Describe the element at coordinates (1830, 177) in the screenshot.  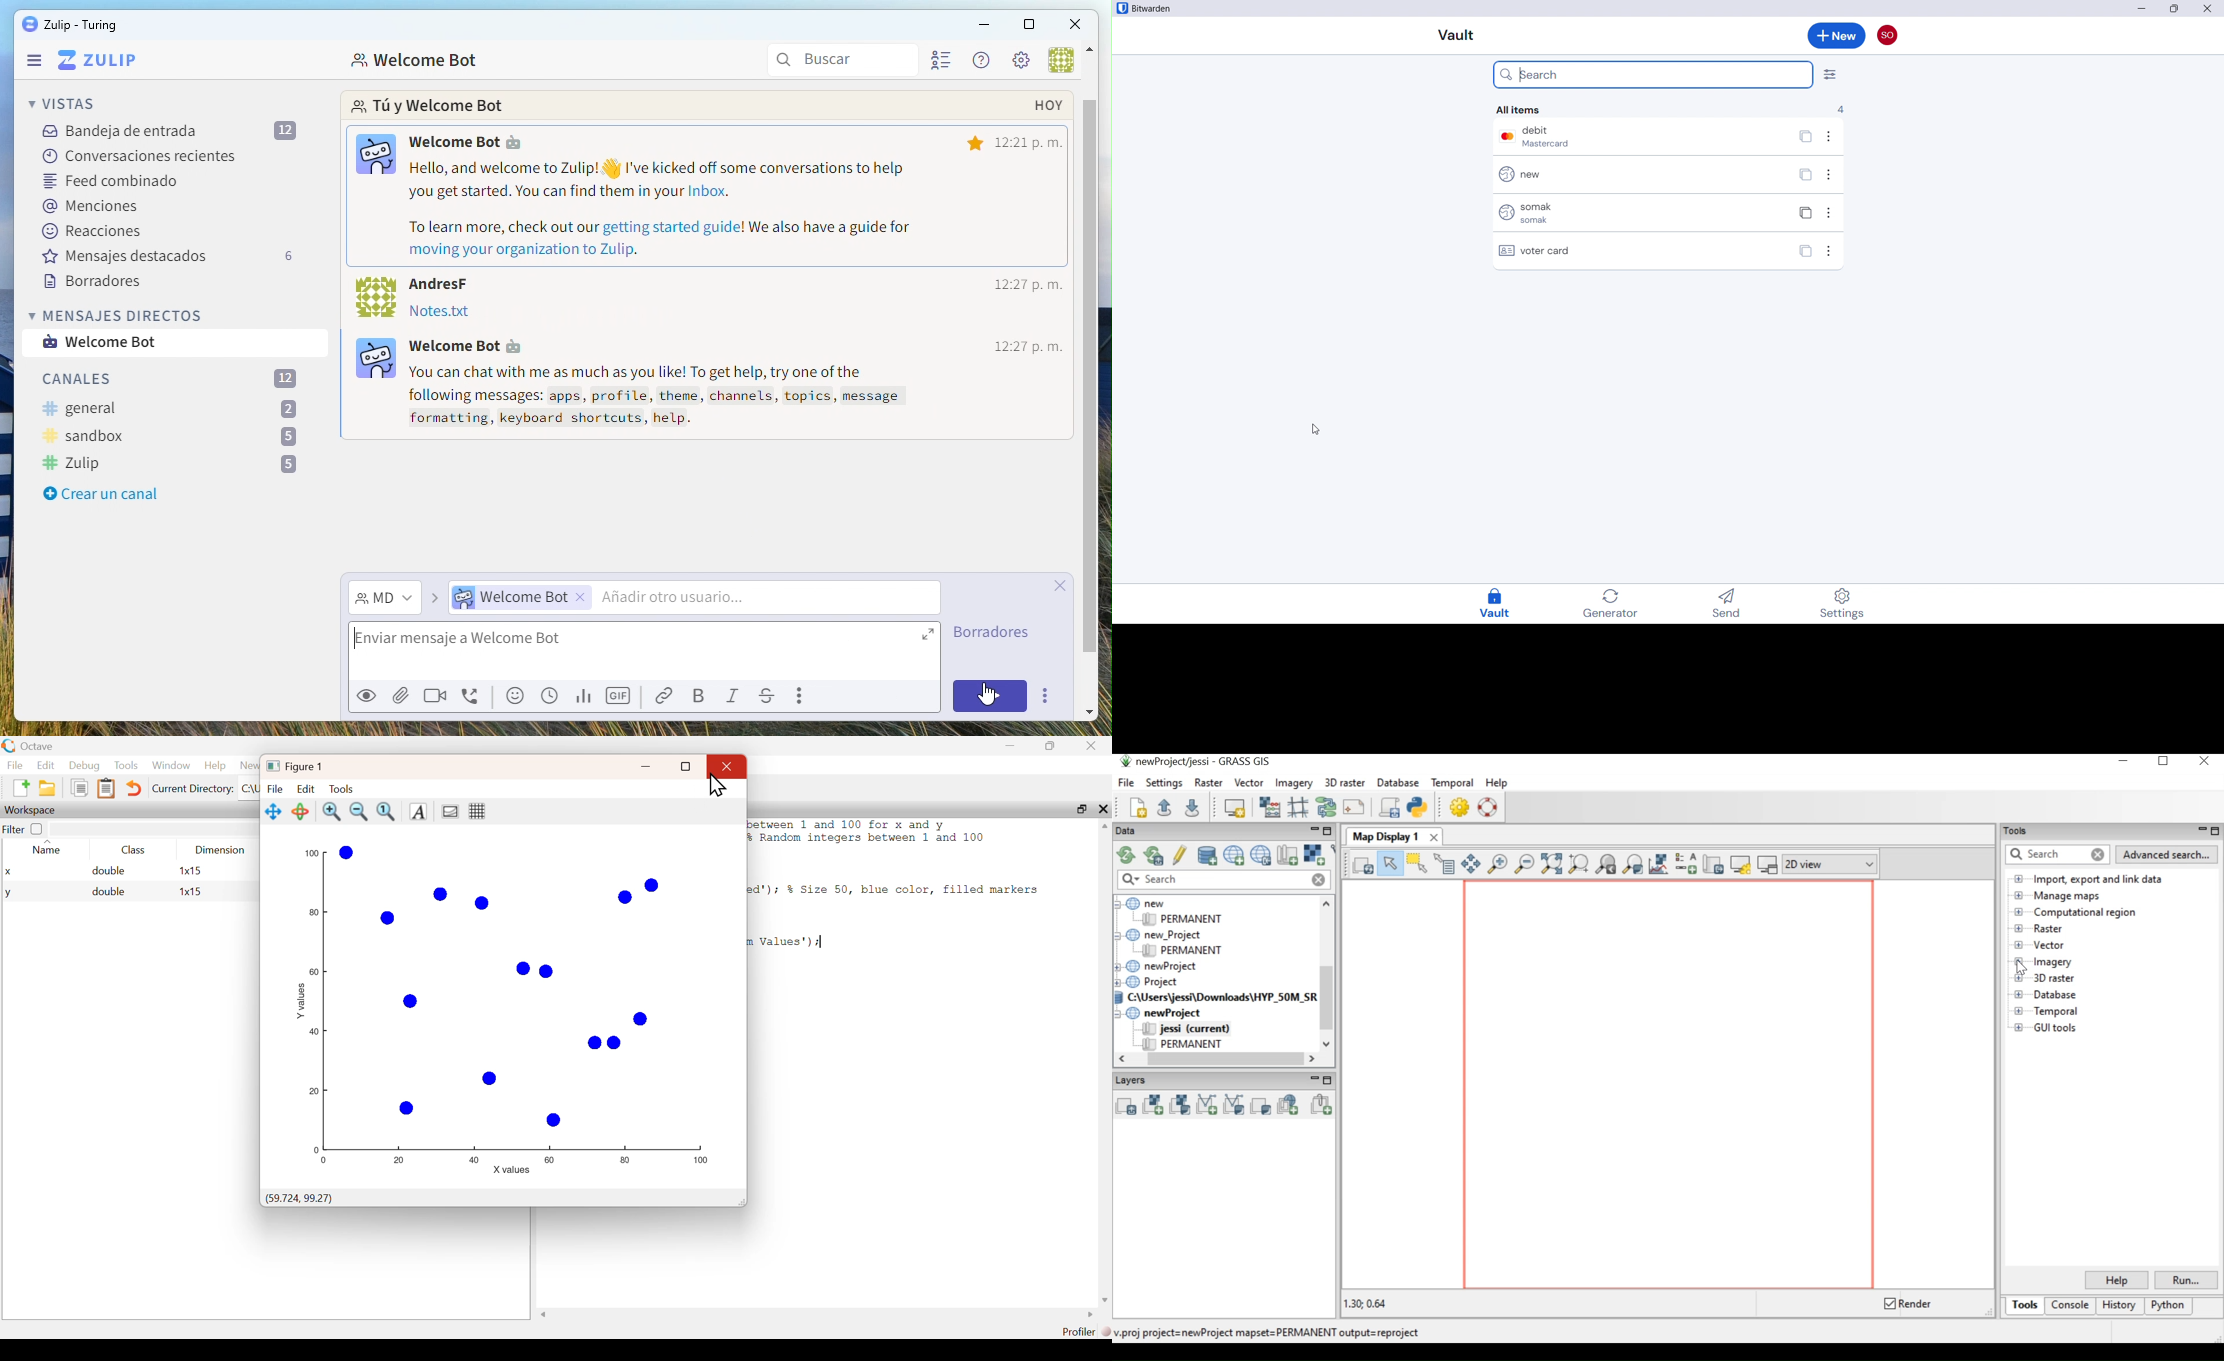
I see `option for "new"` at that location.